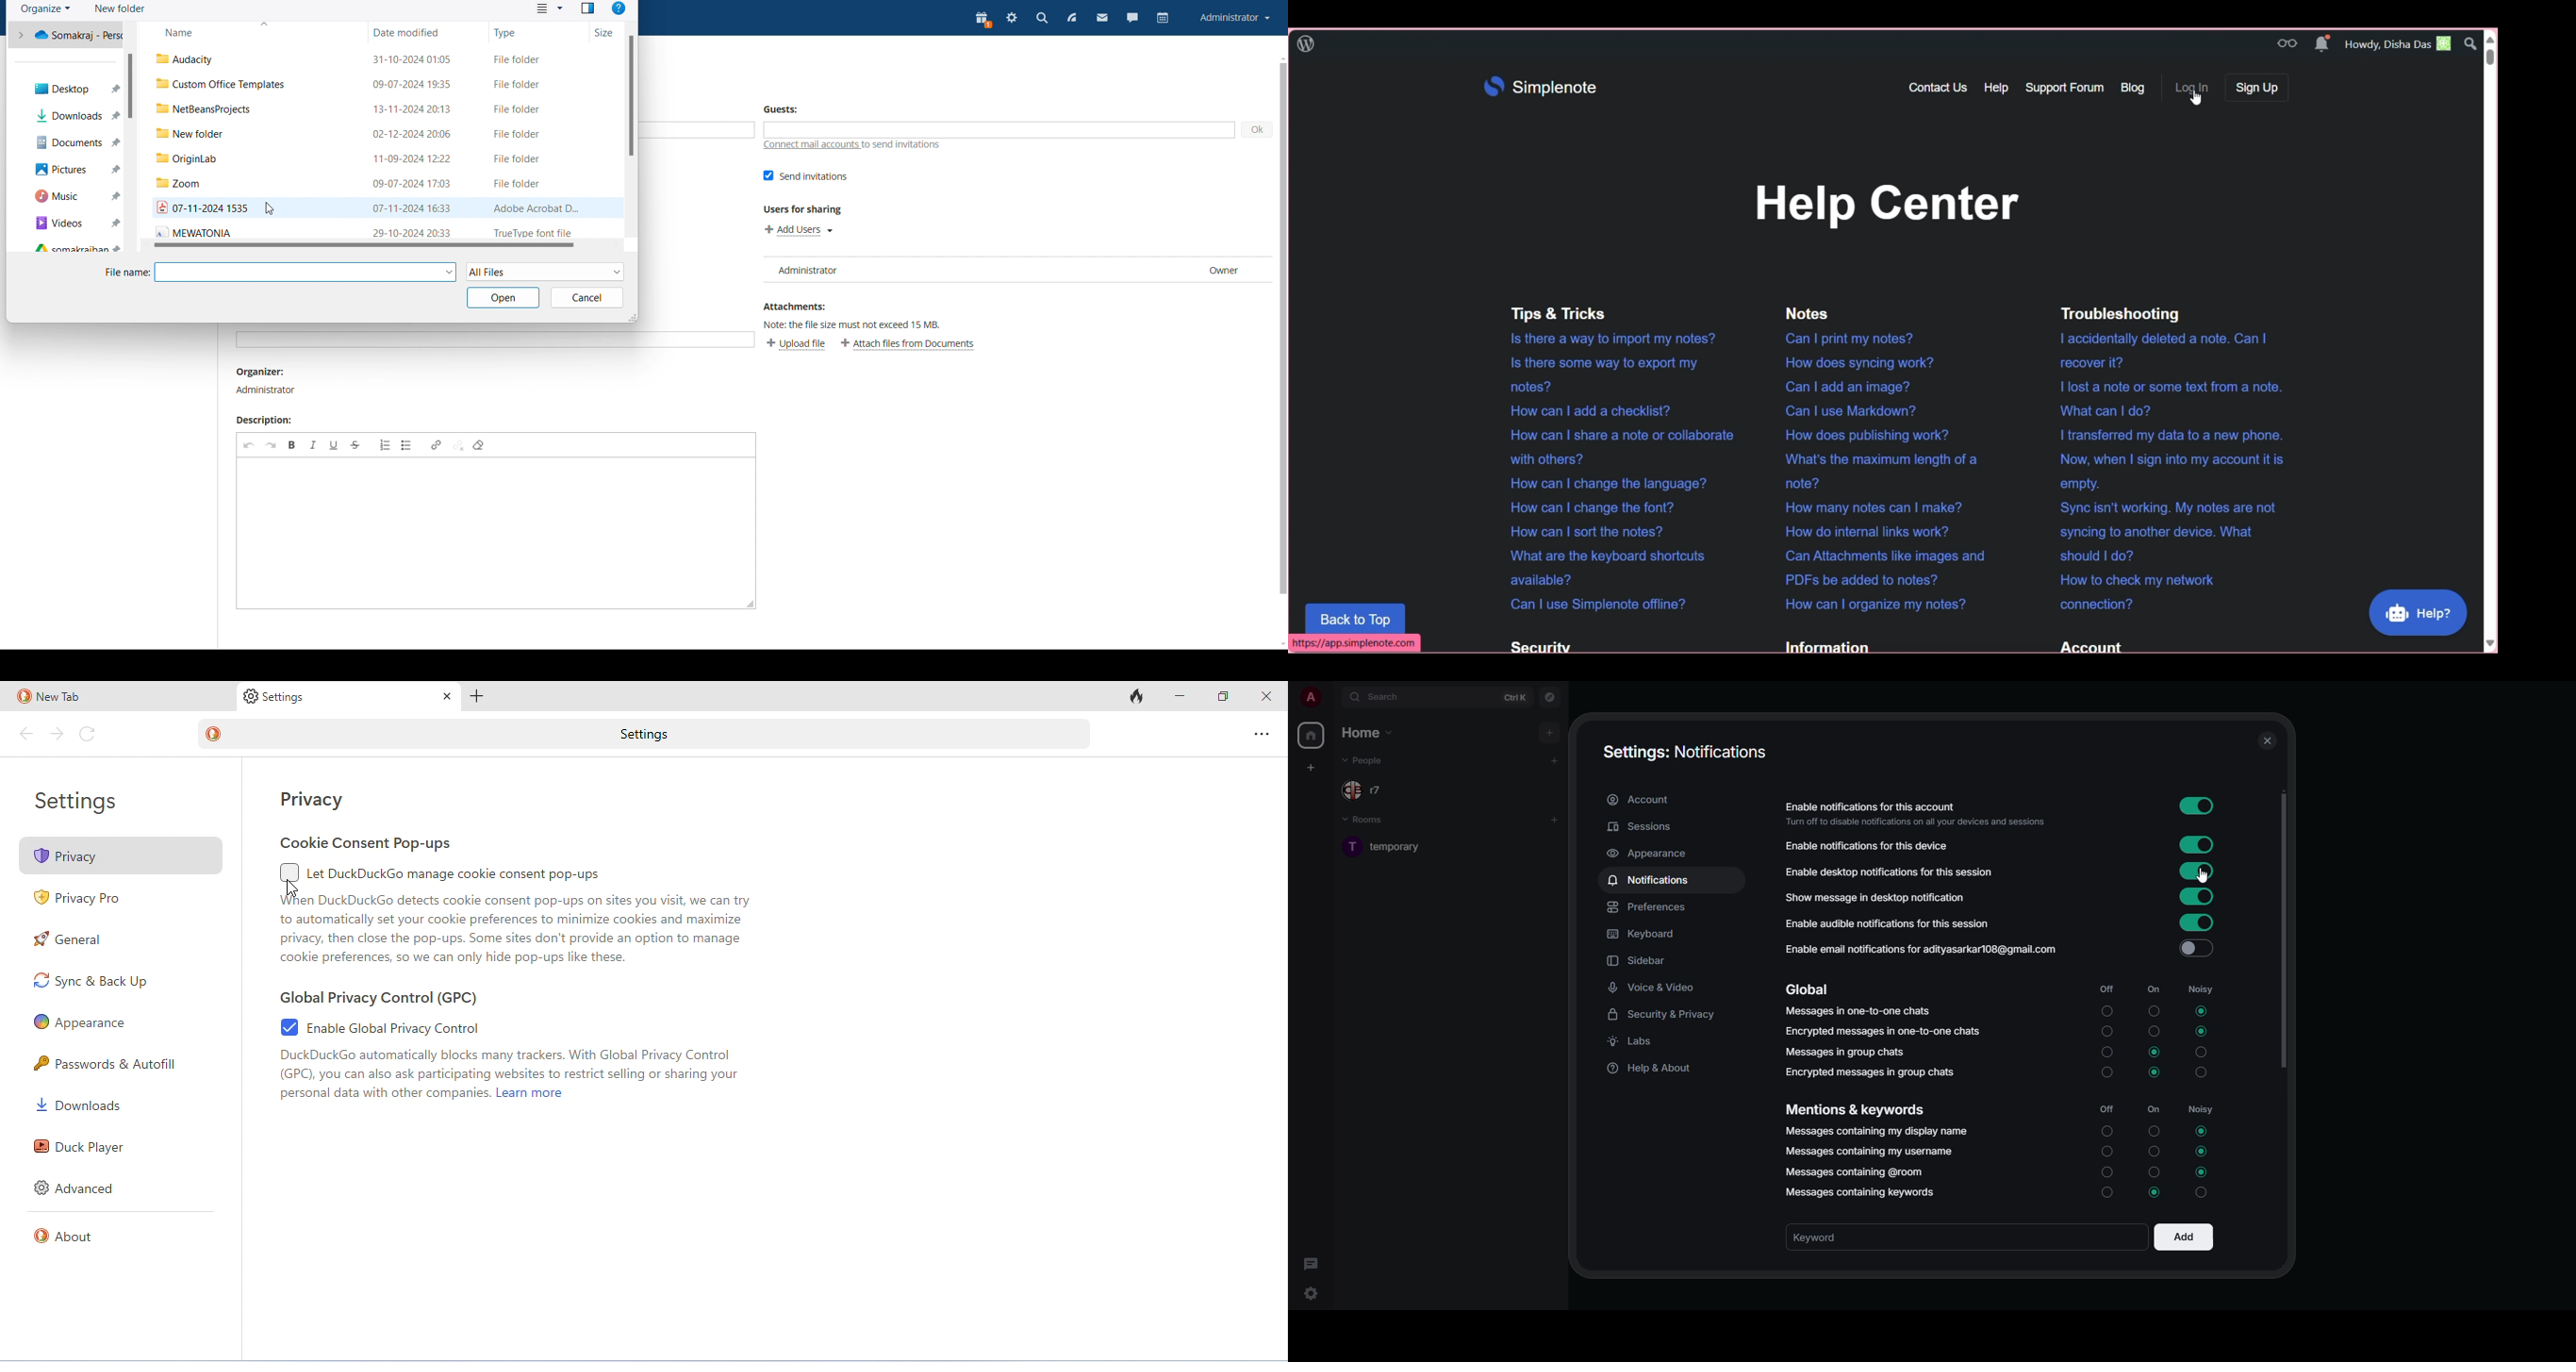  Describe the element at coordinates (1663, 1015) in the screenshot. I see `security & privacy` at that location.